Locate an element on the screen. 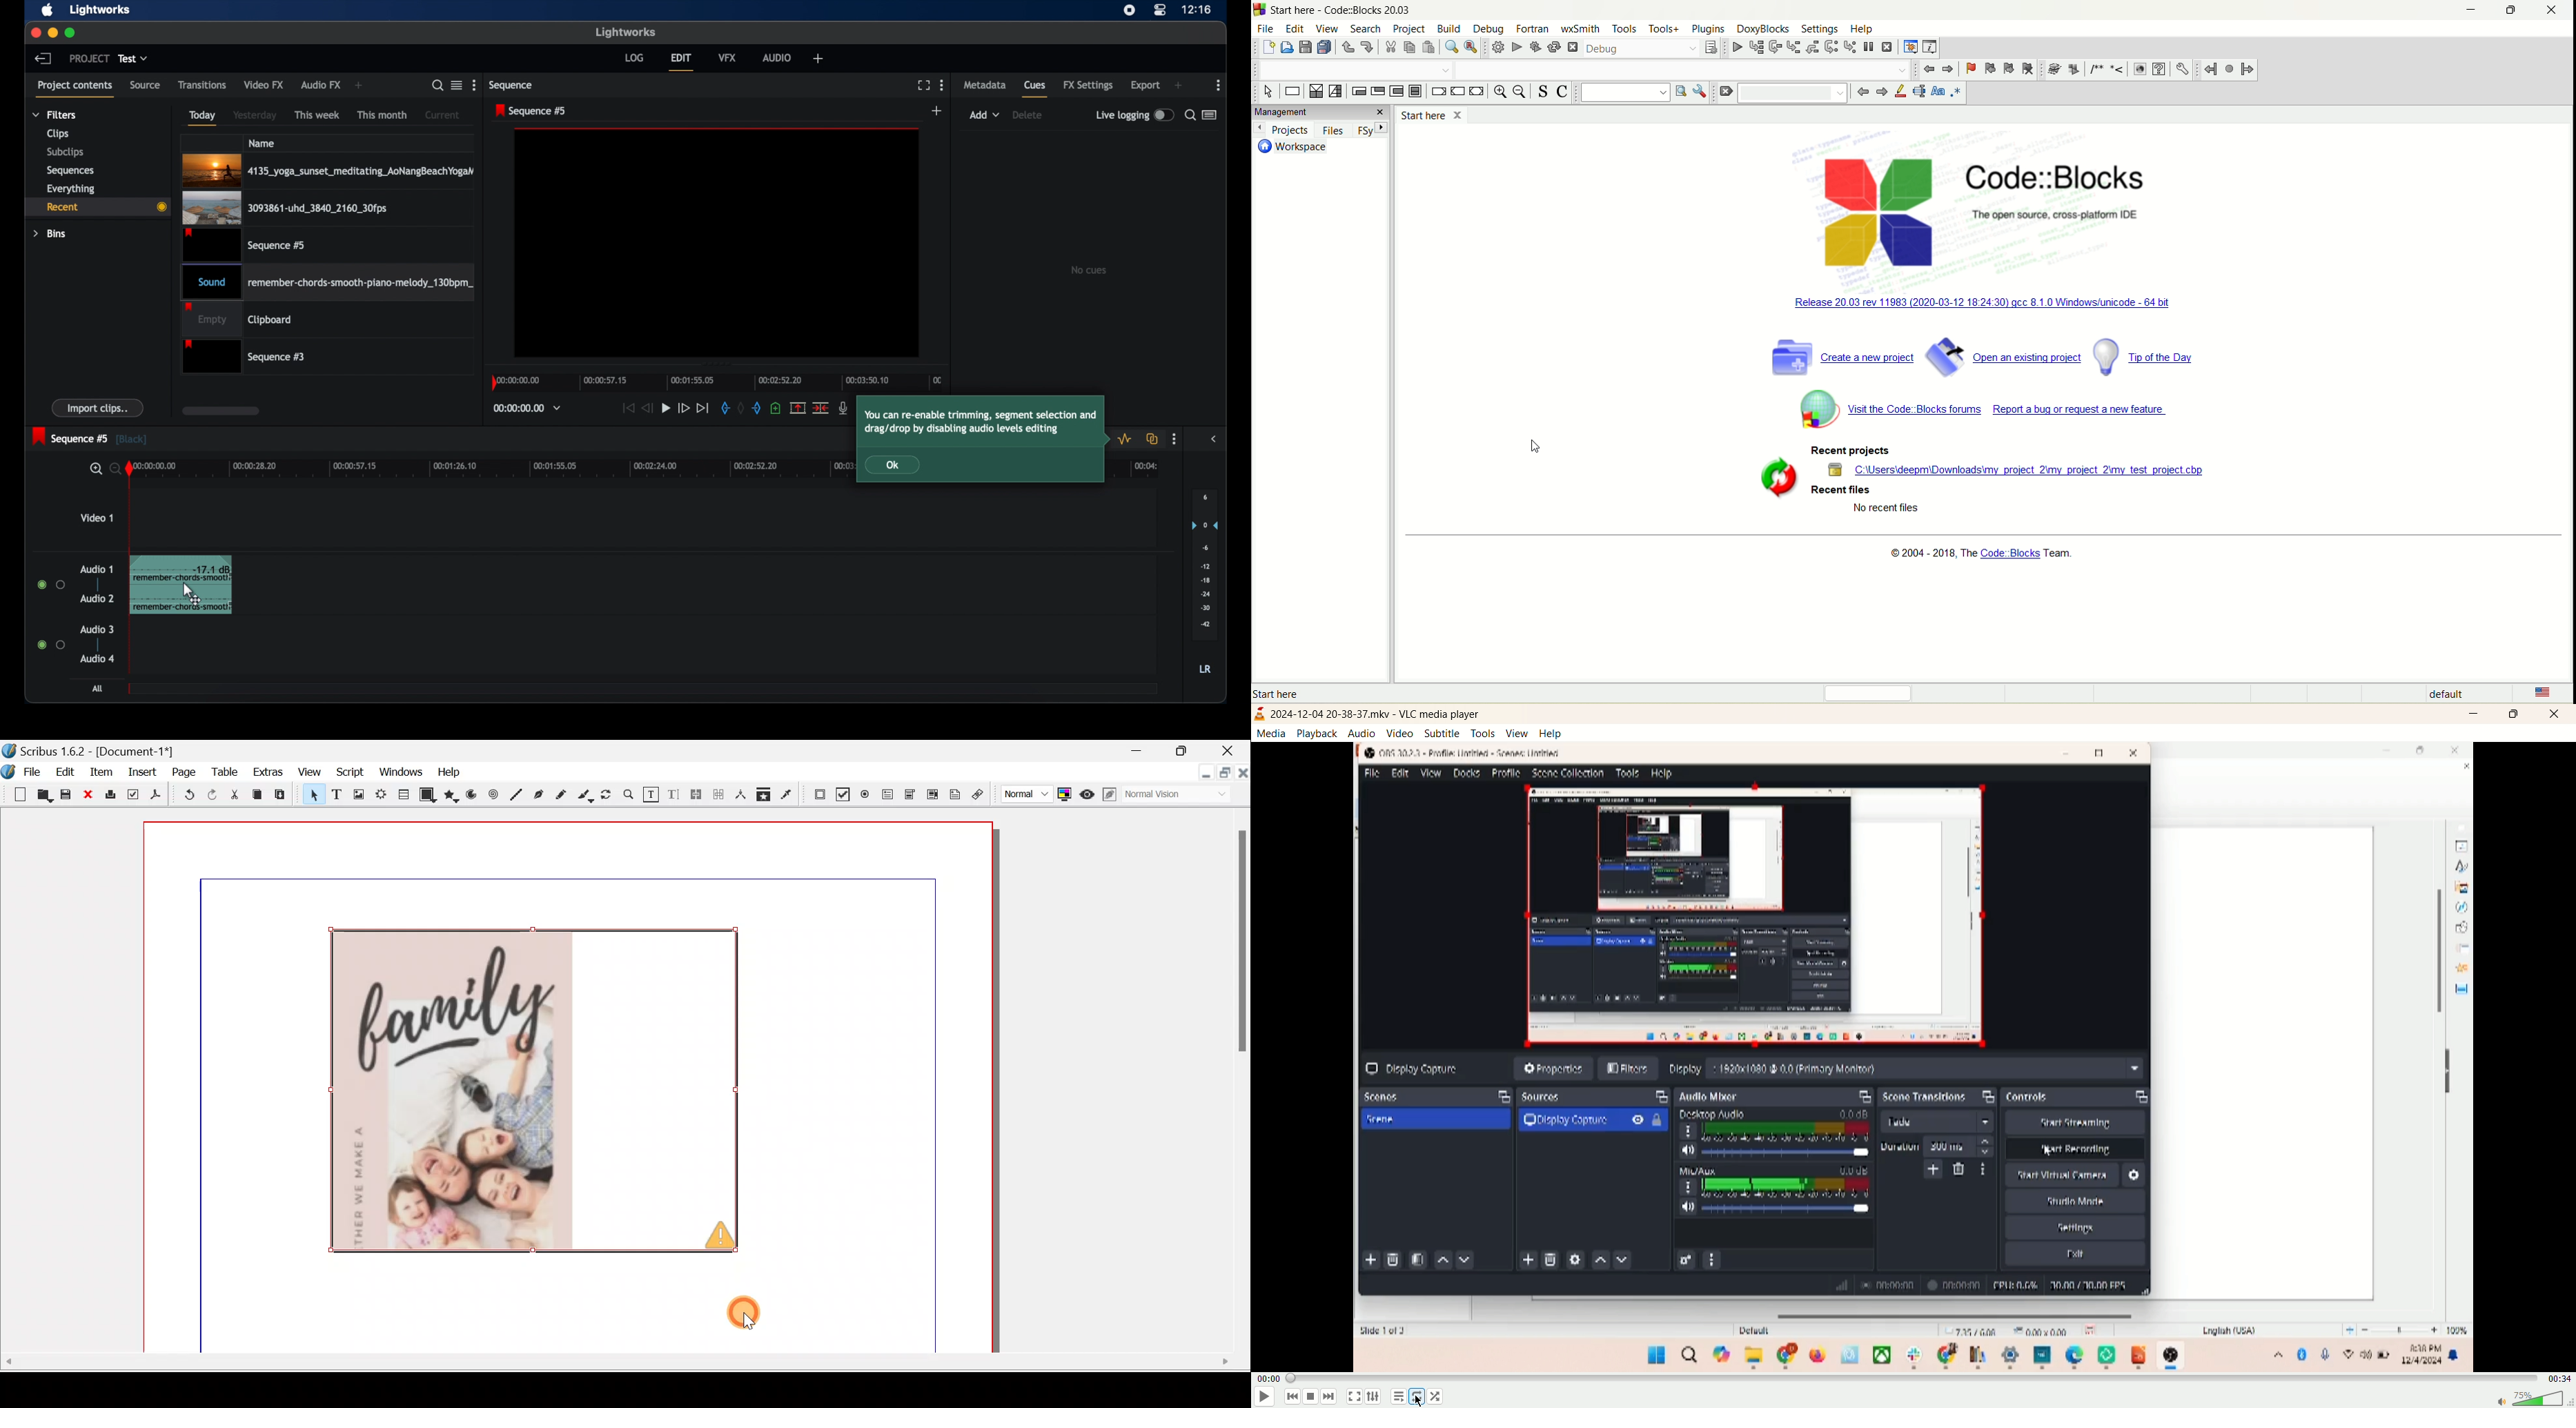 The width and height of the screenshot is (2576, 1428). doxywizard is located at coordinates (2058, 68).